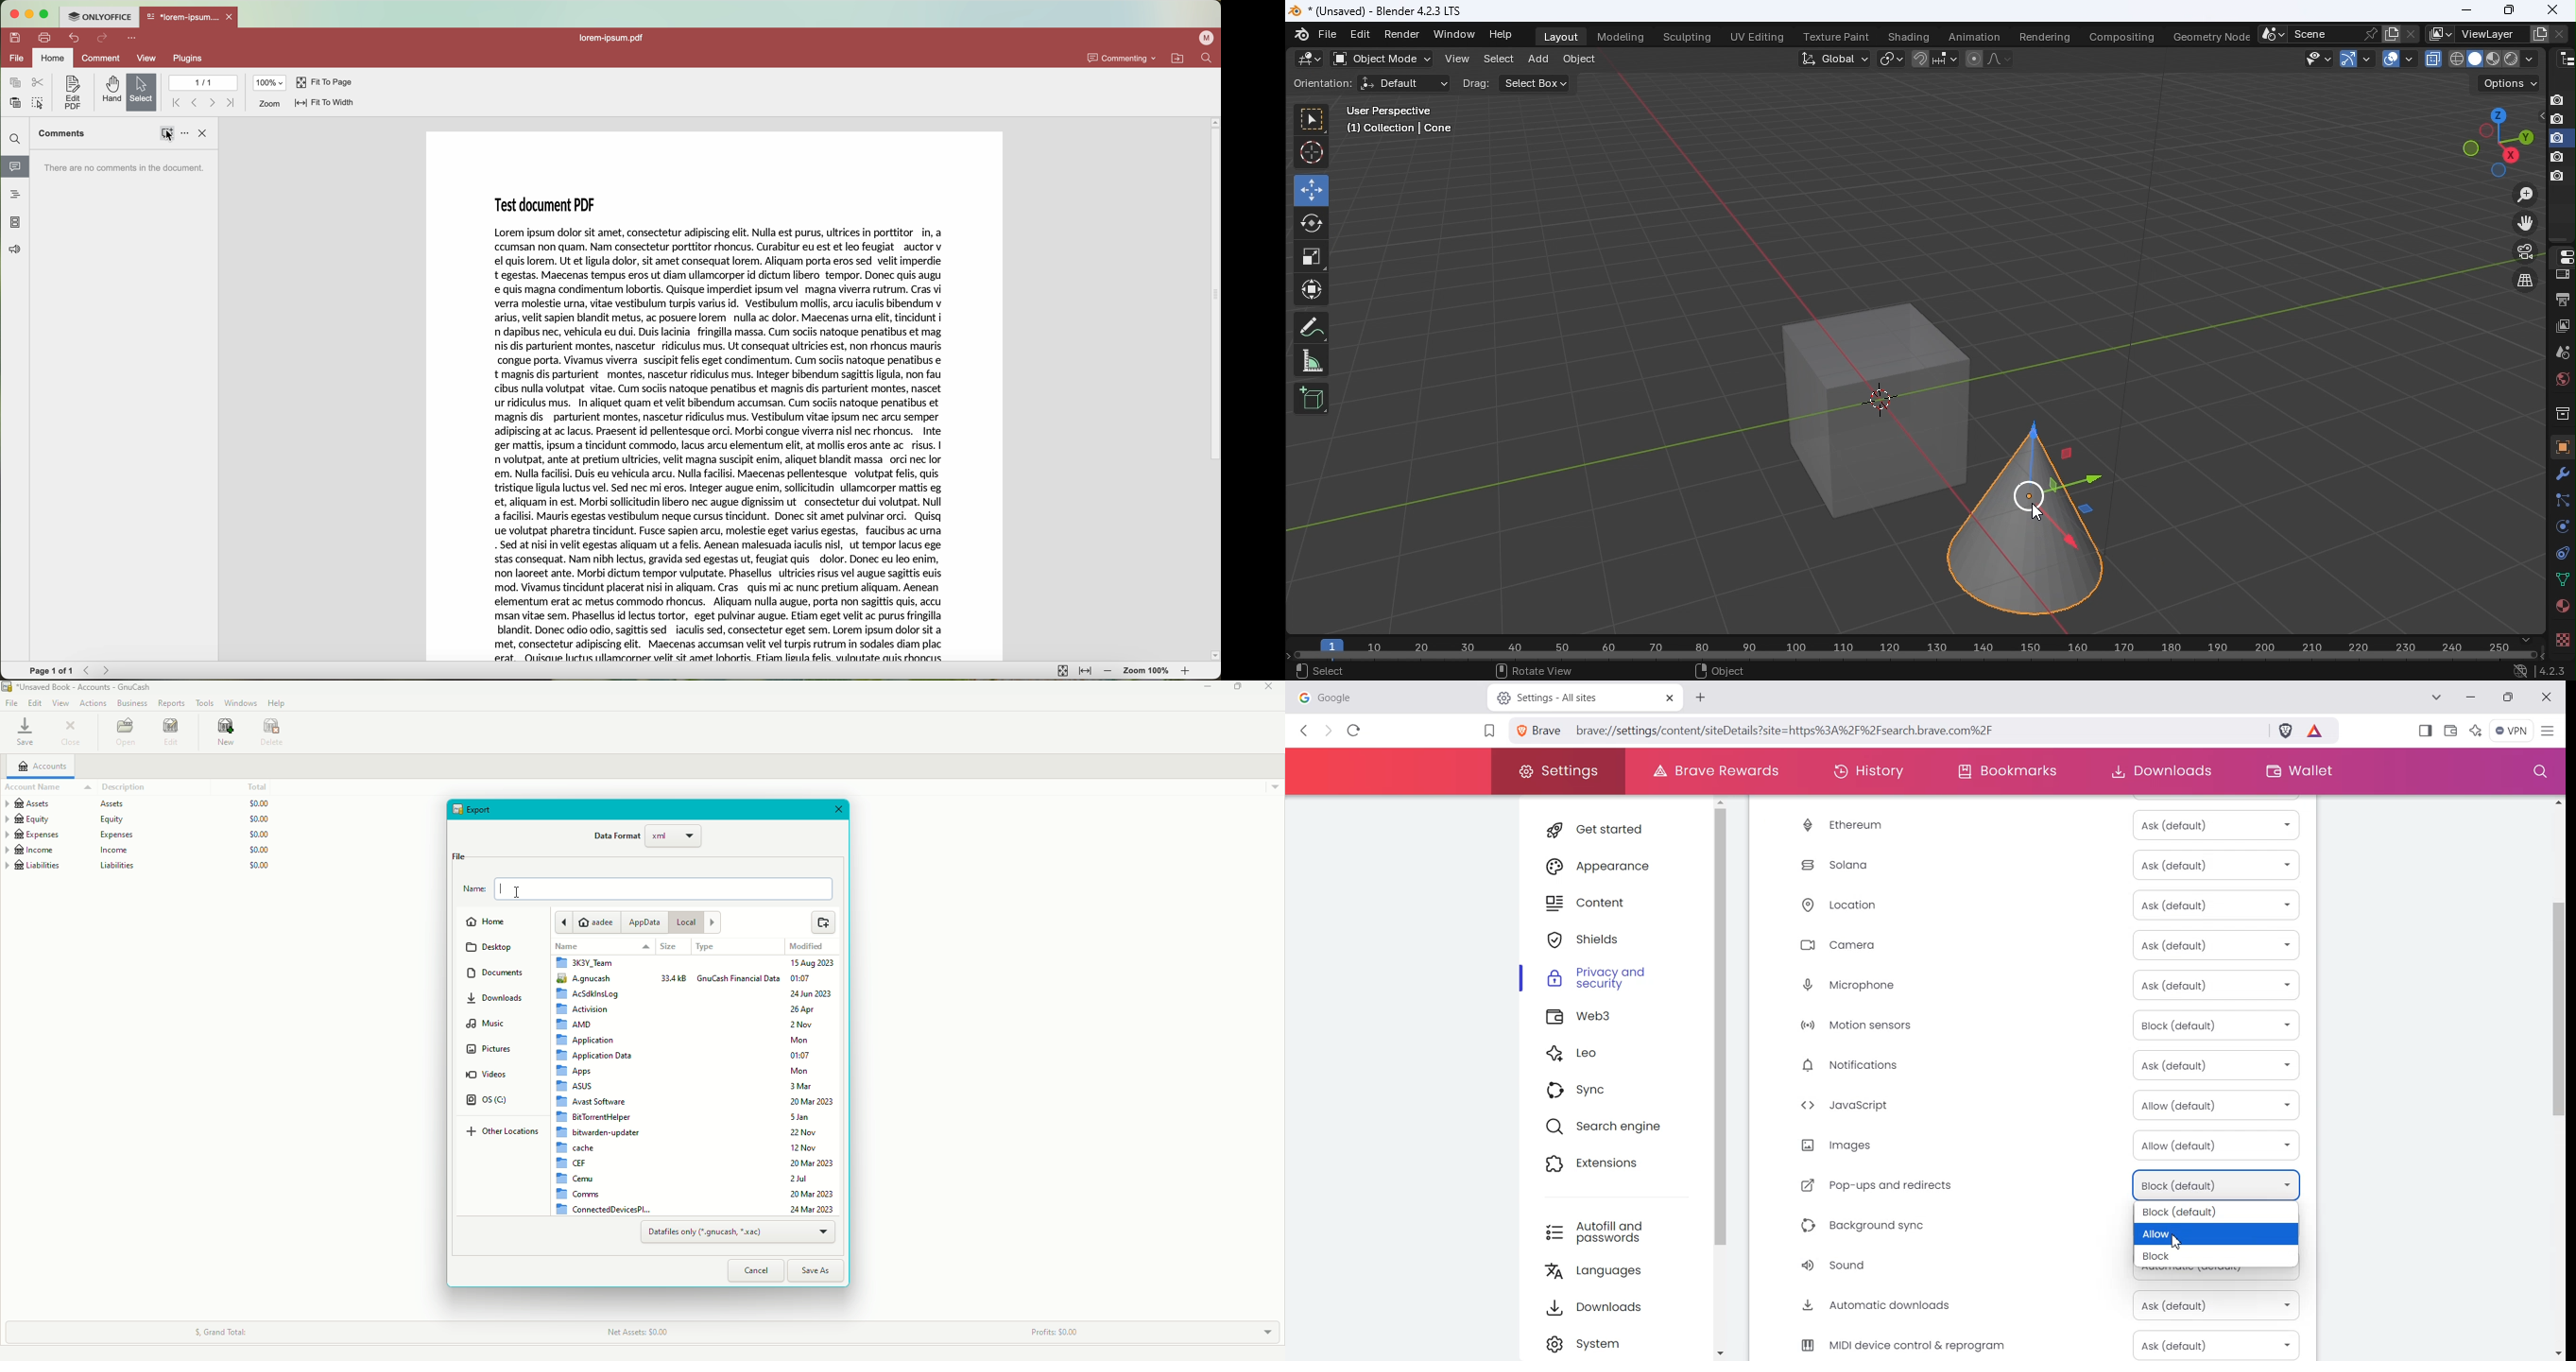  Describe the element at coordinates (2561, 499) in the screenshot. I see `Particles` at that location.